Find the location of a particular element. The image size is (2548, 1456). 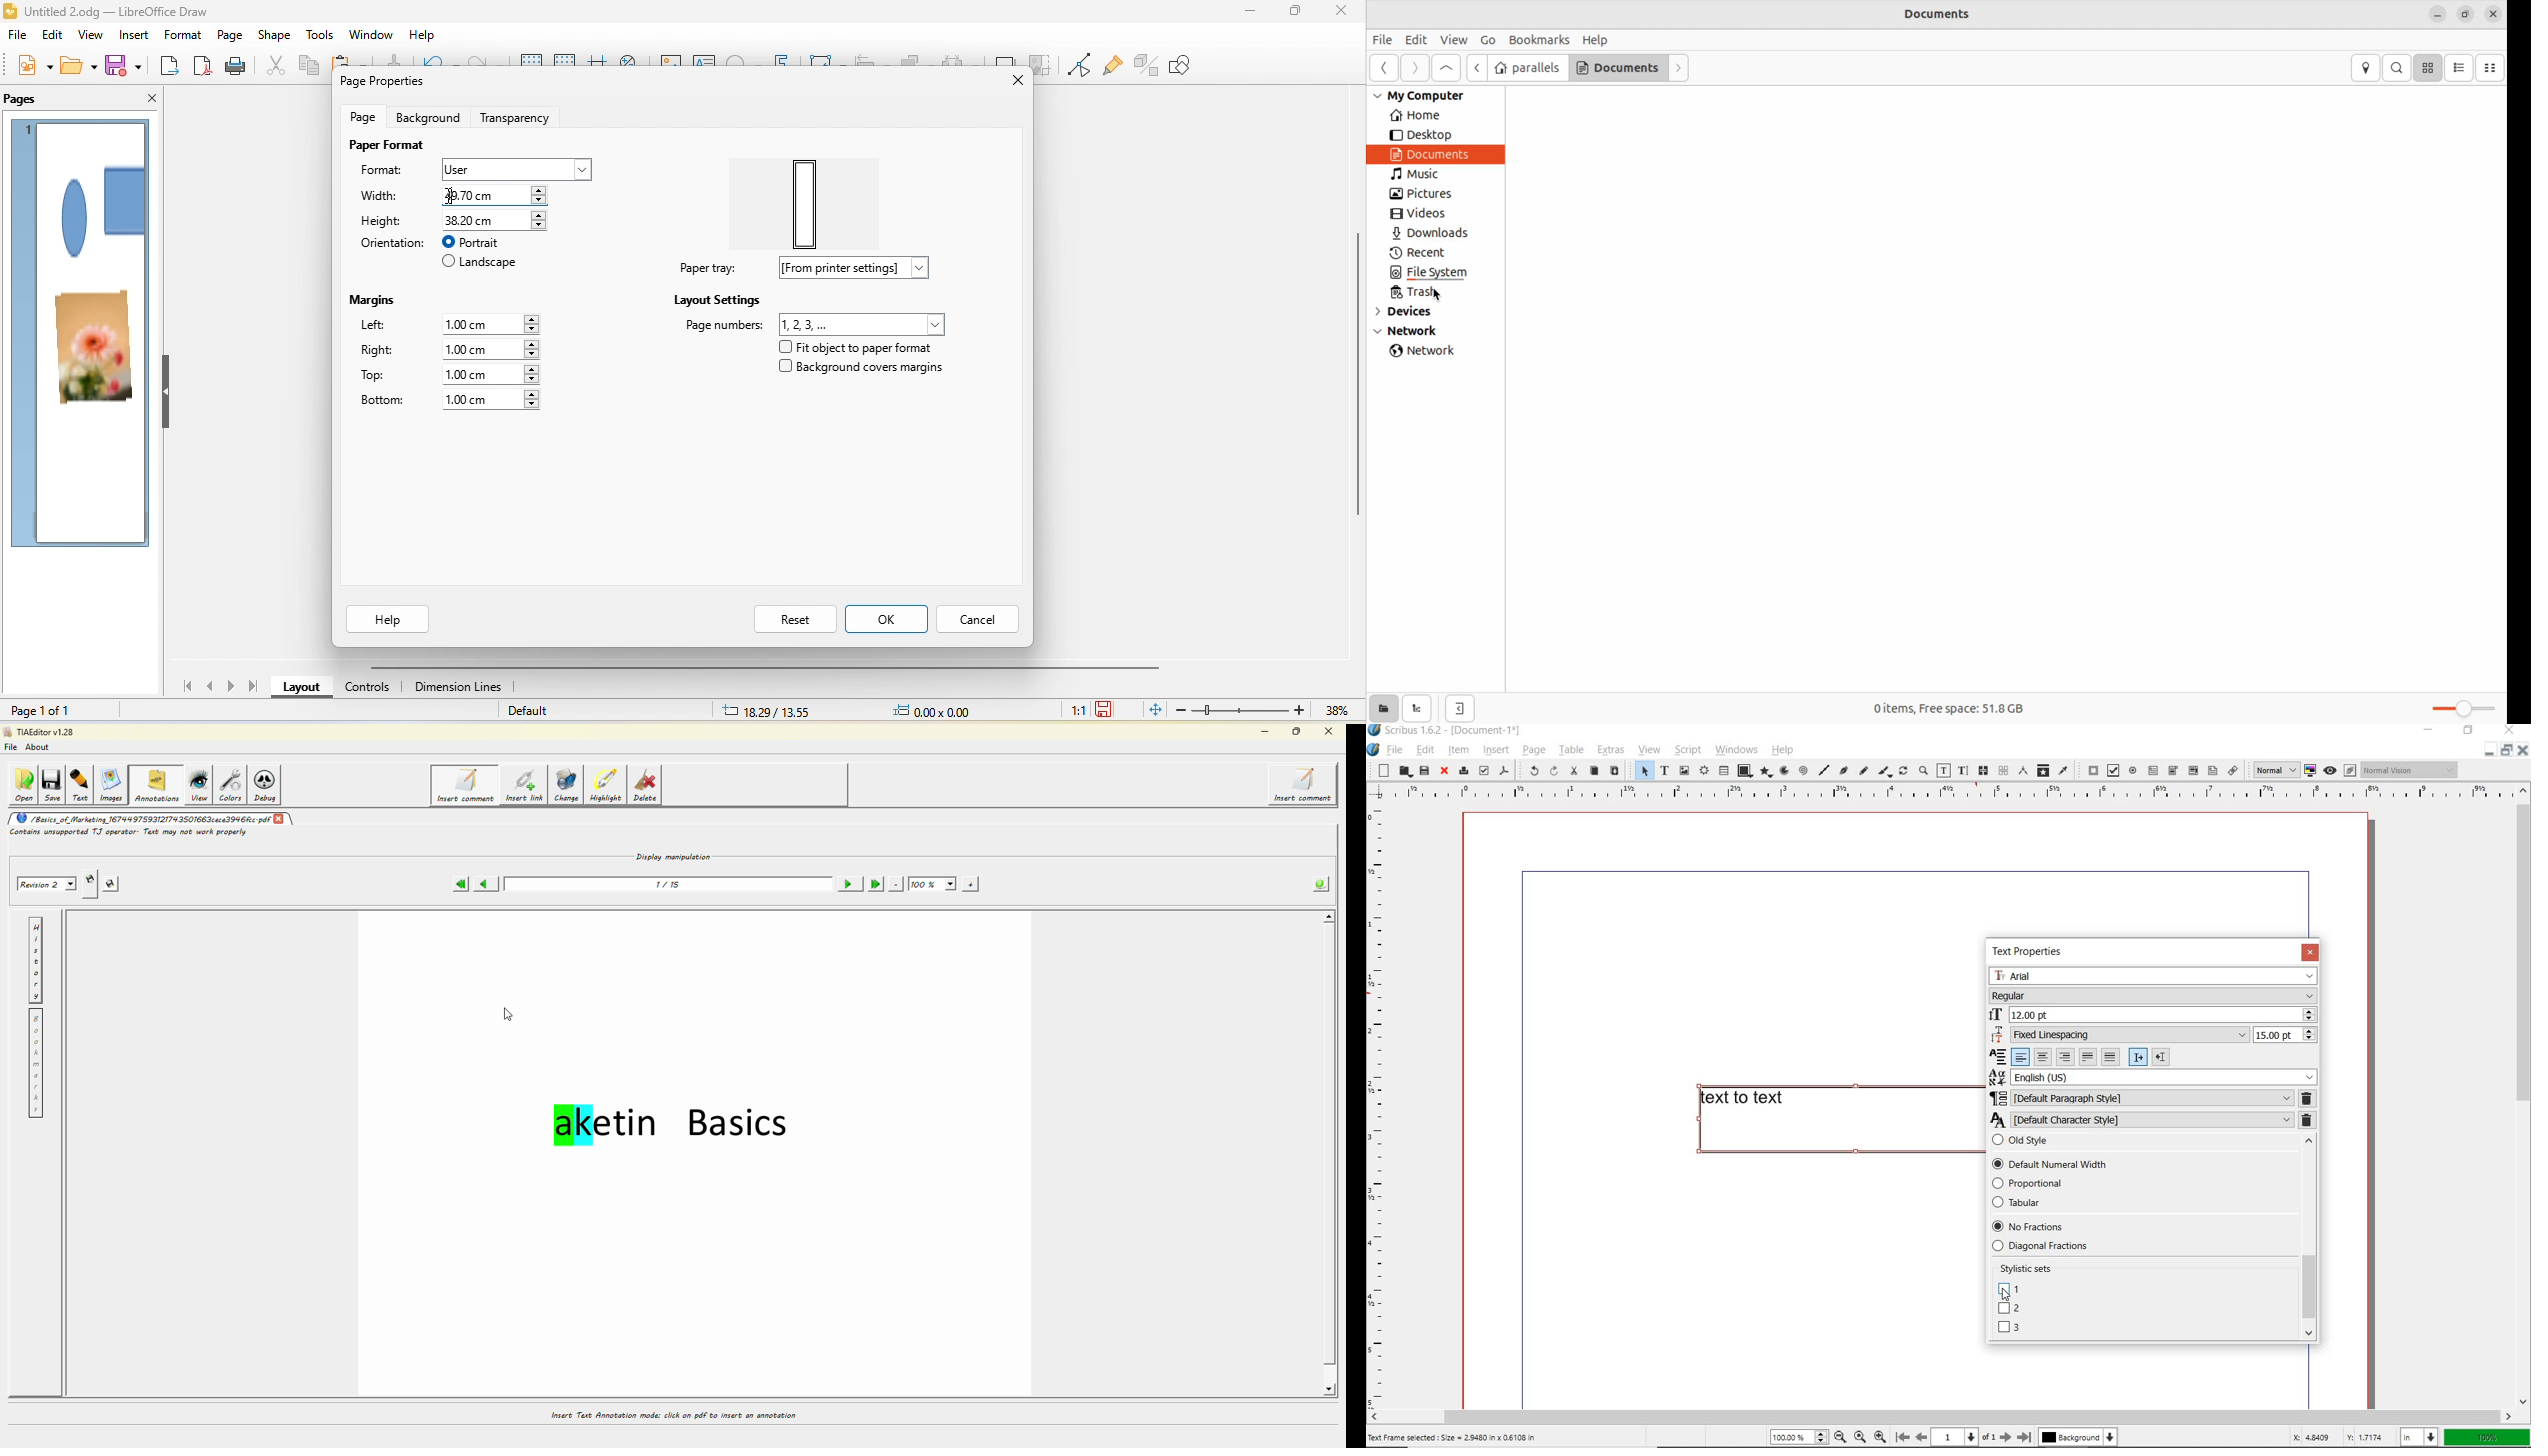

shape is located at coordinates (277, 35).